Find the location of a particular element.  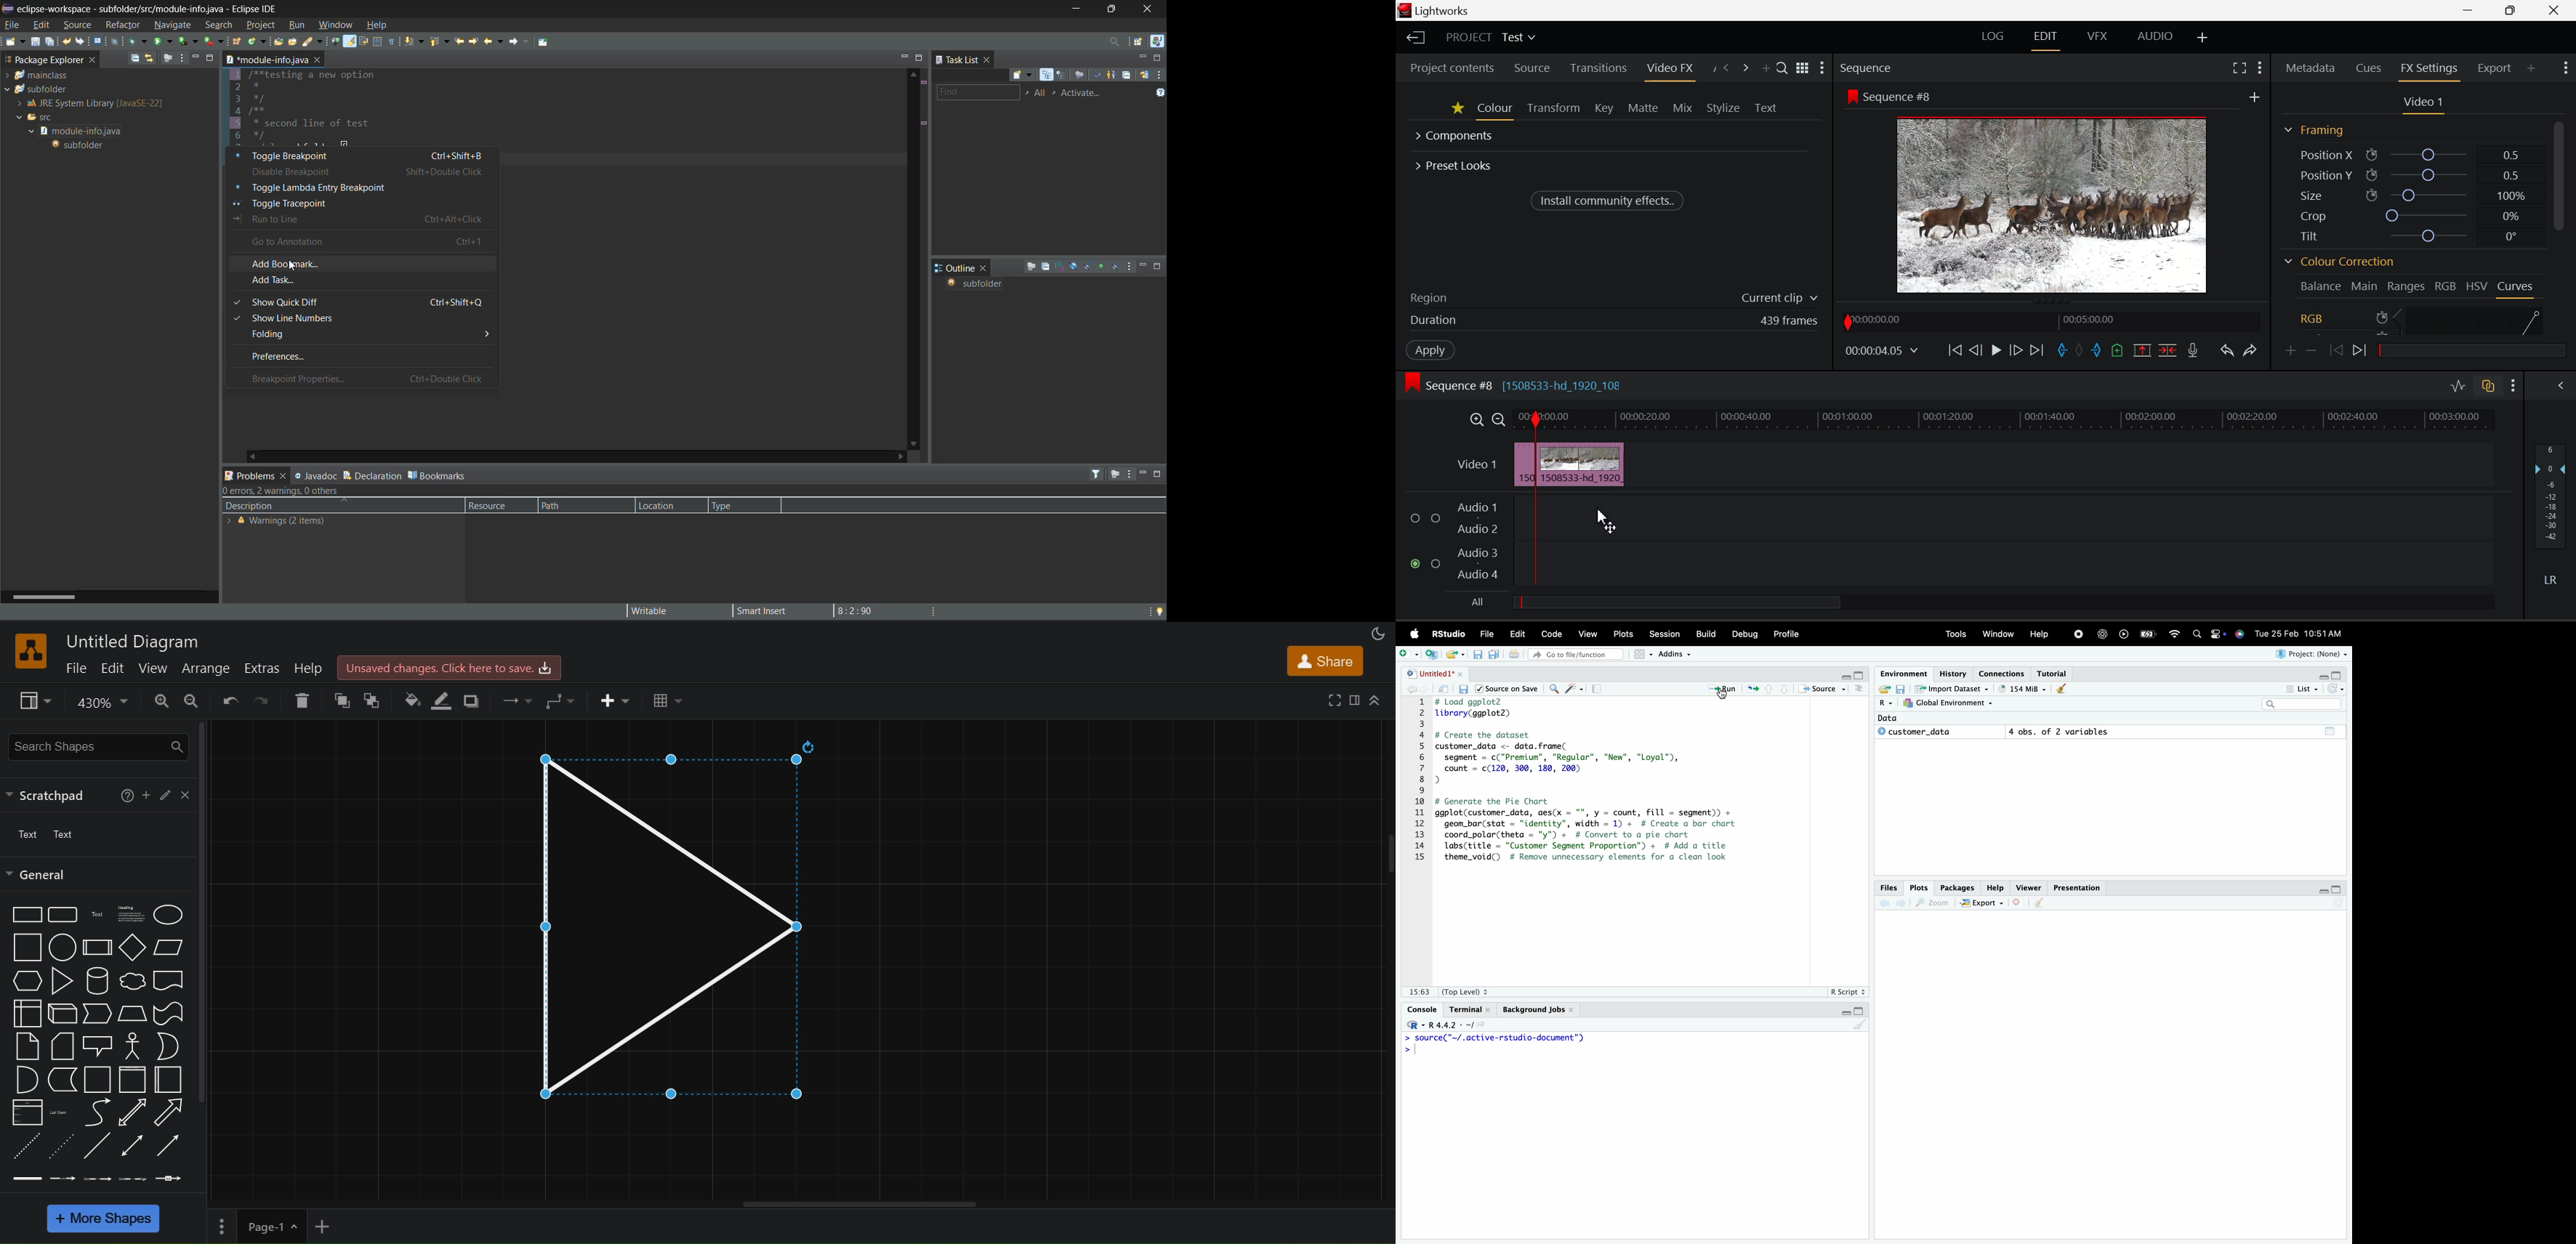

History is located at coordinates (1951, 669).